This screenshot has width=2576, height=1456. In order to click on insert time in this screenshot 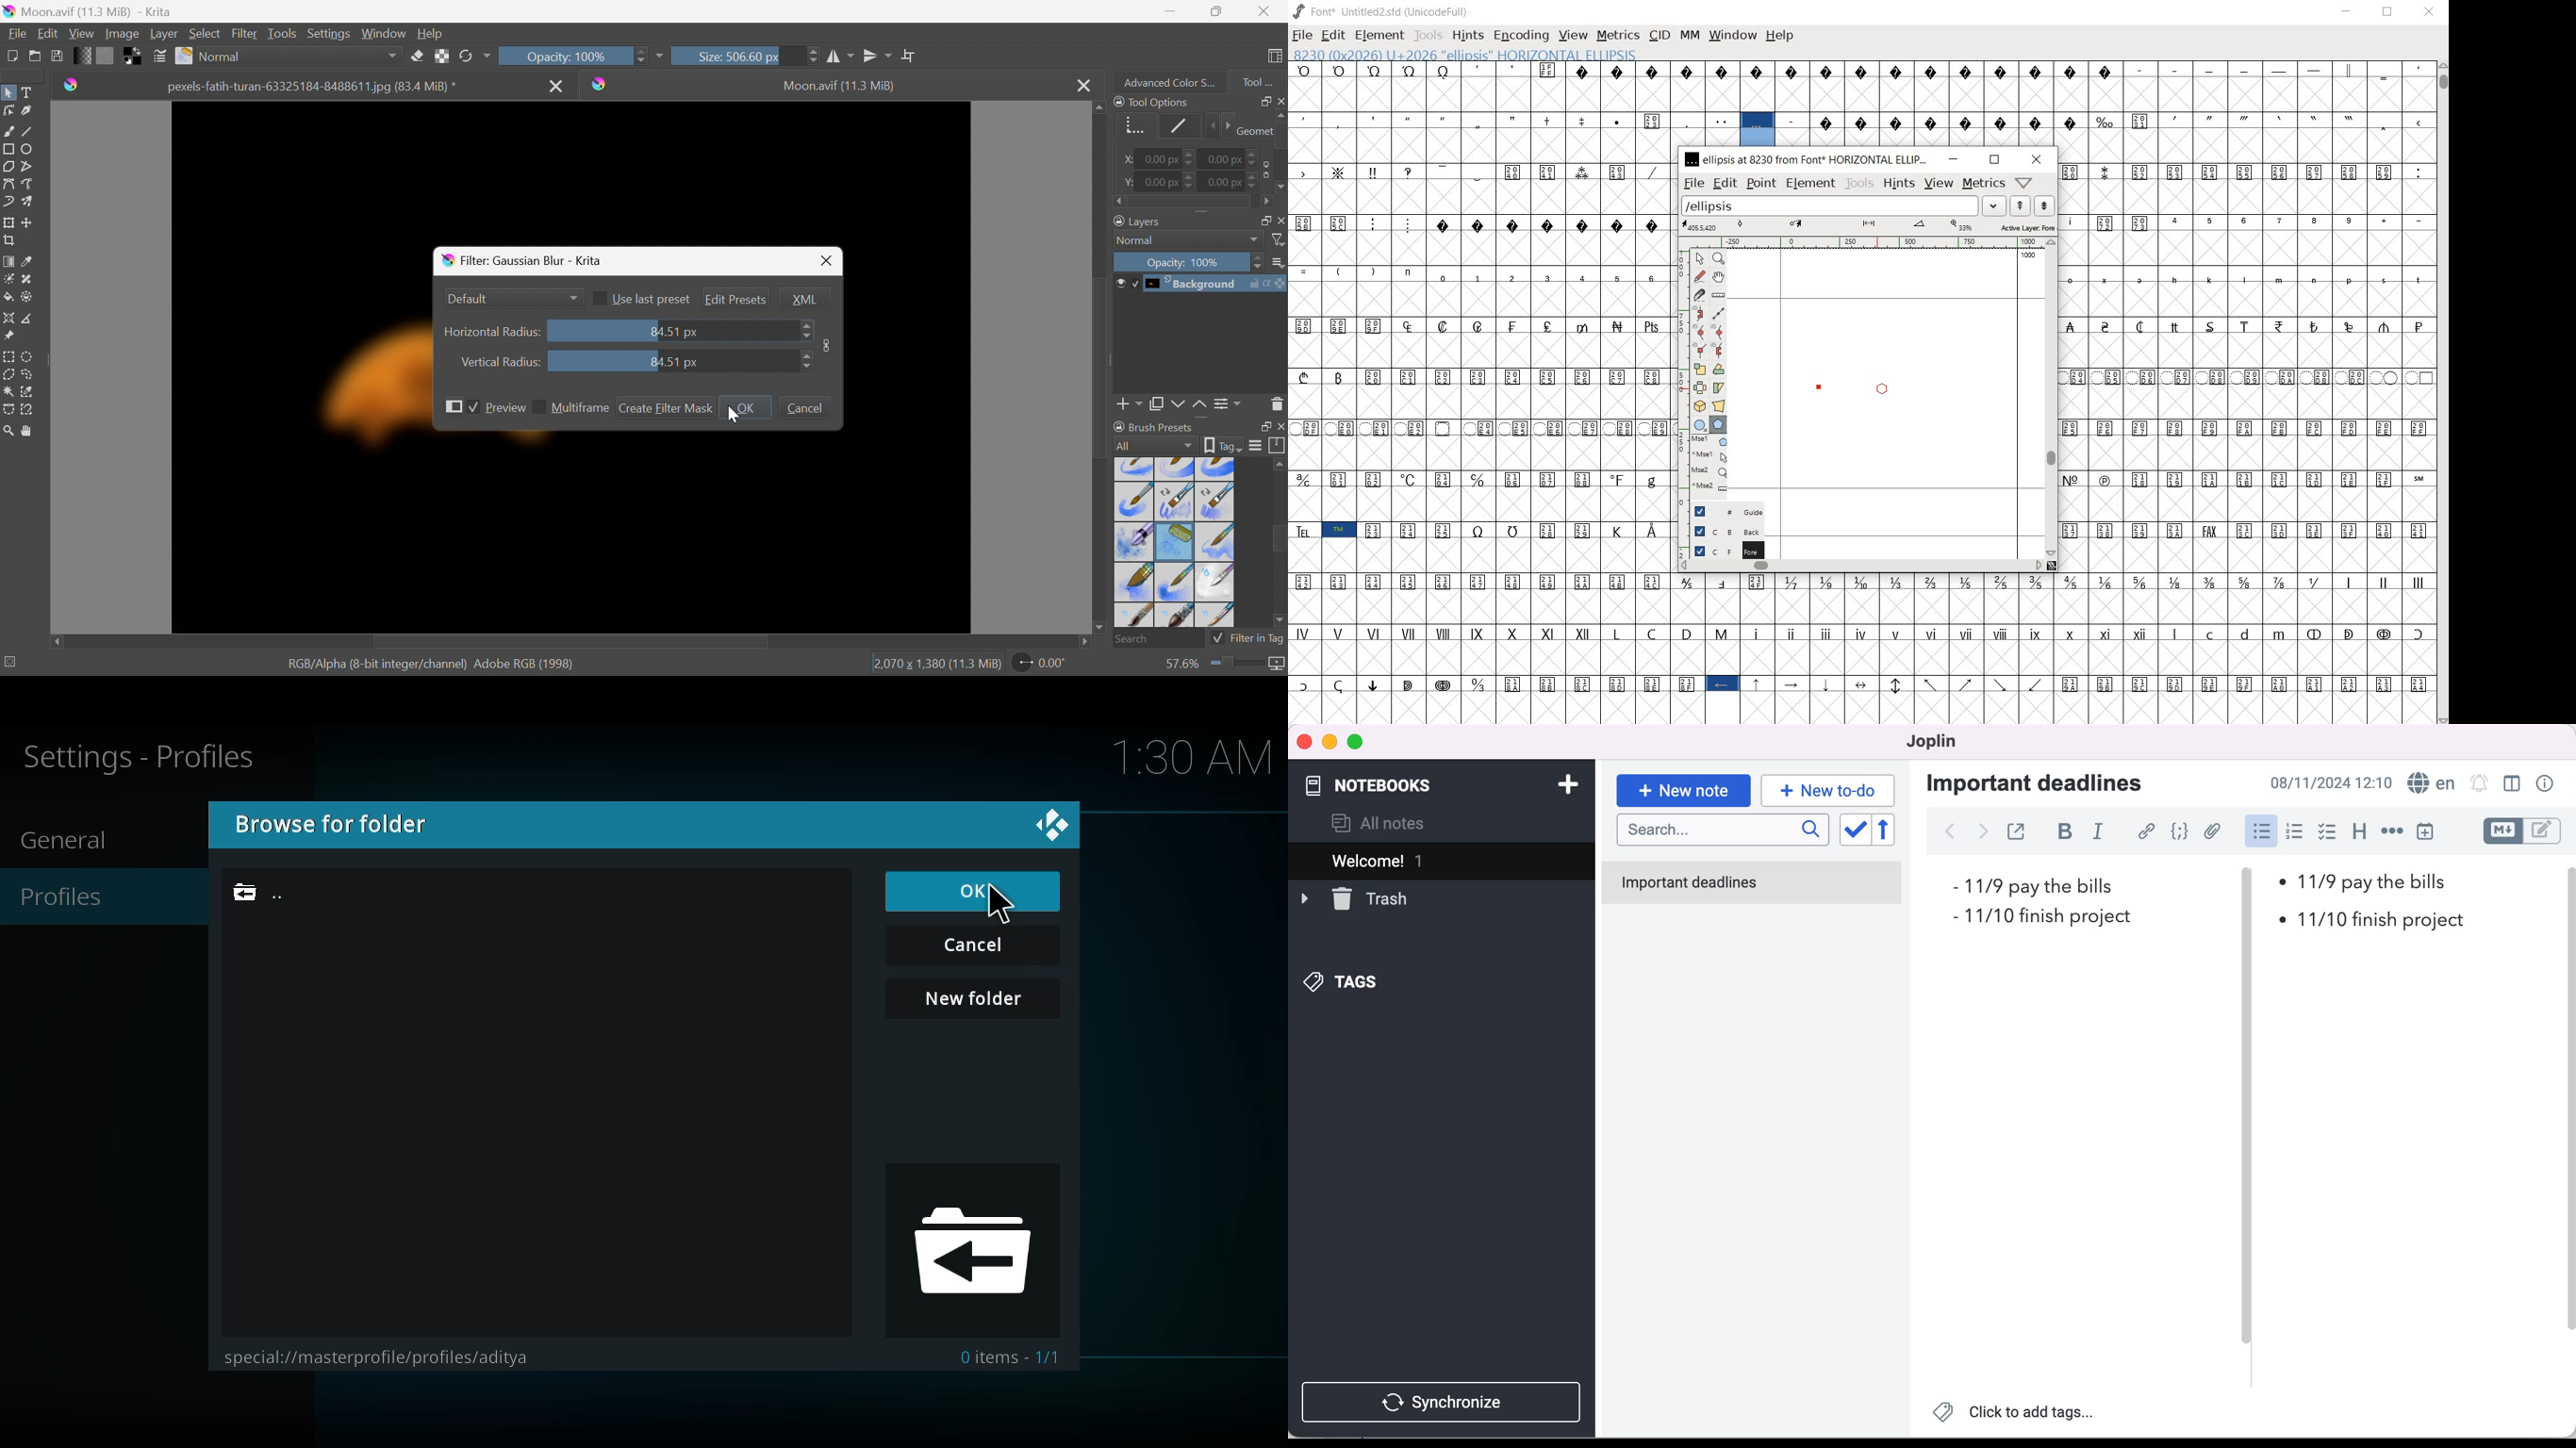, I will do `click(2432, 831)`.